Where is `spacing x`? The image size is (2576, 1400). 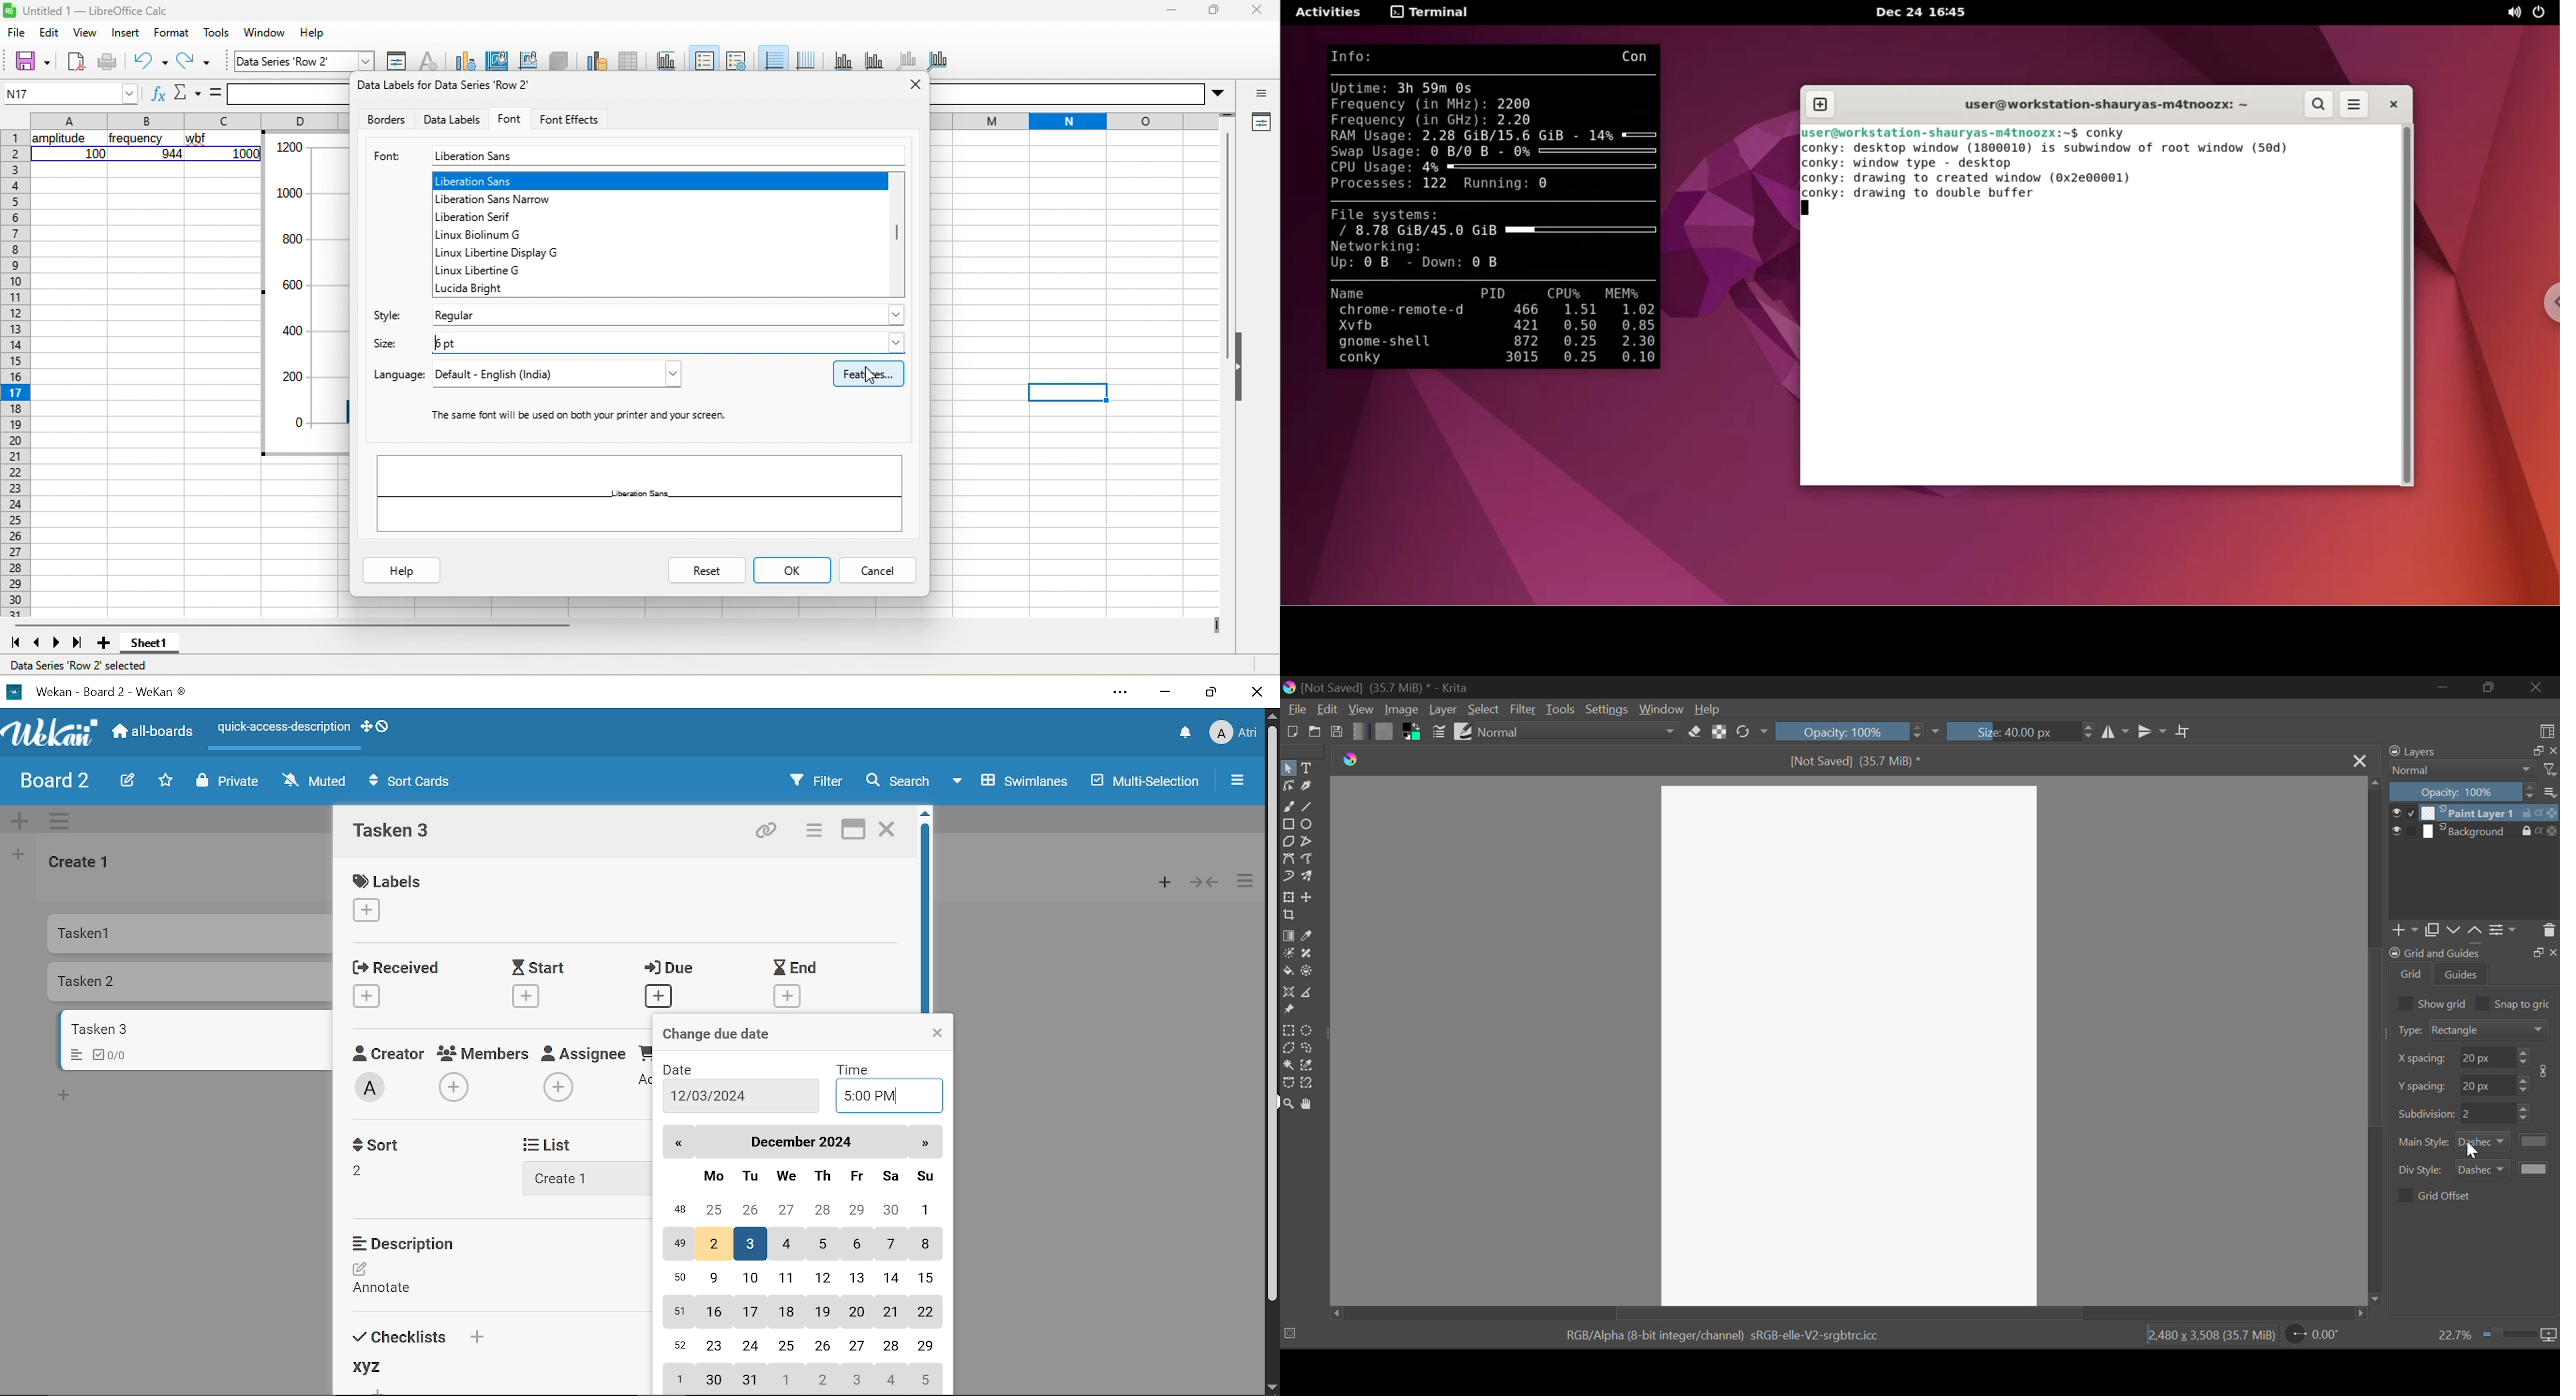
spacing x is located at coordinates (2423, 1059).